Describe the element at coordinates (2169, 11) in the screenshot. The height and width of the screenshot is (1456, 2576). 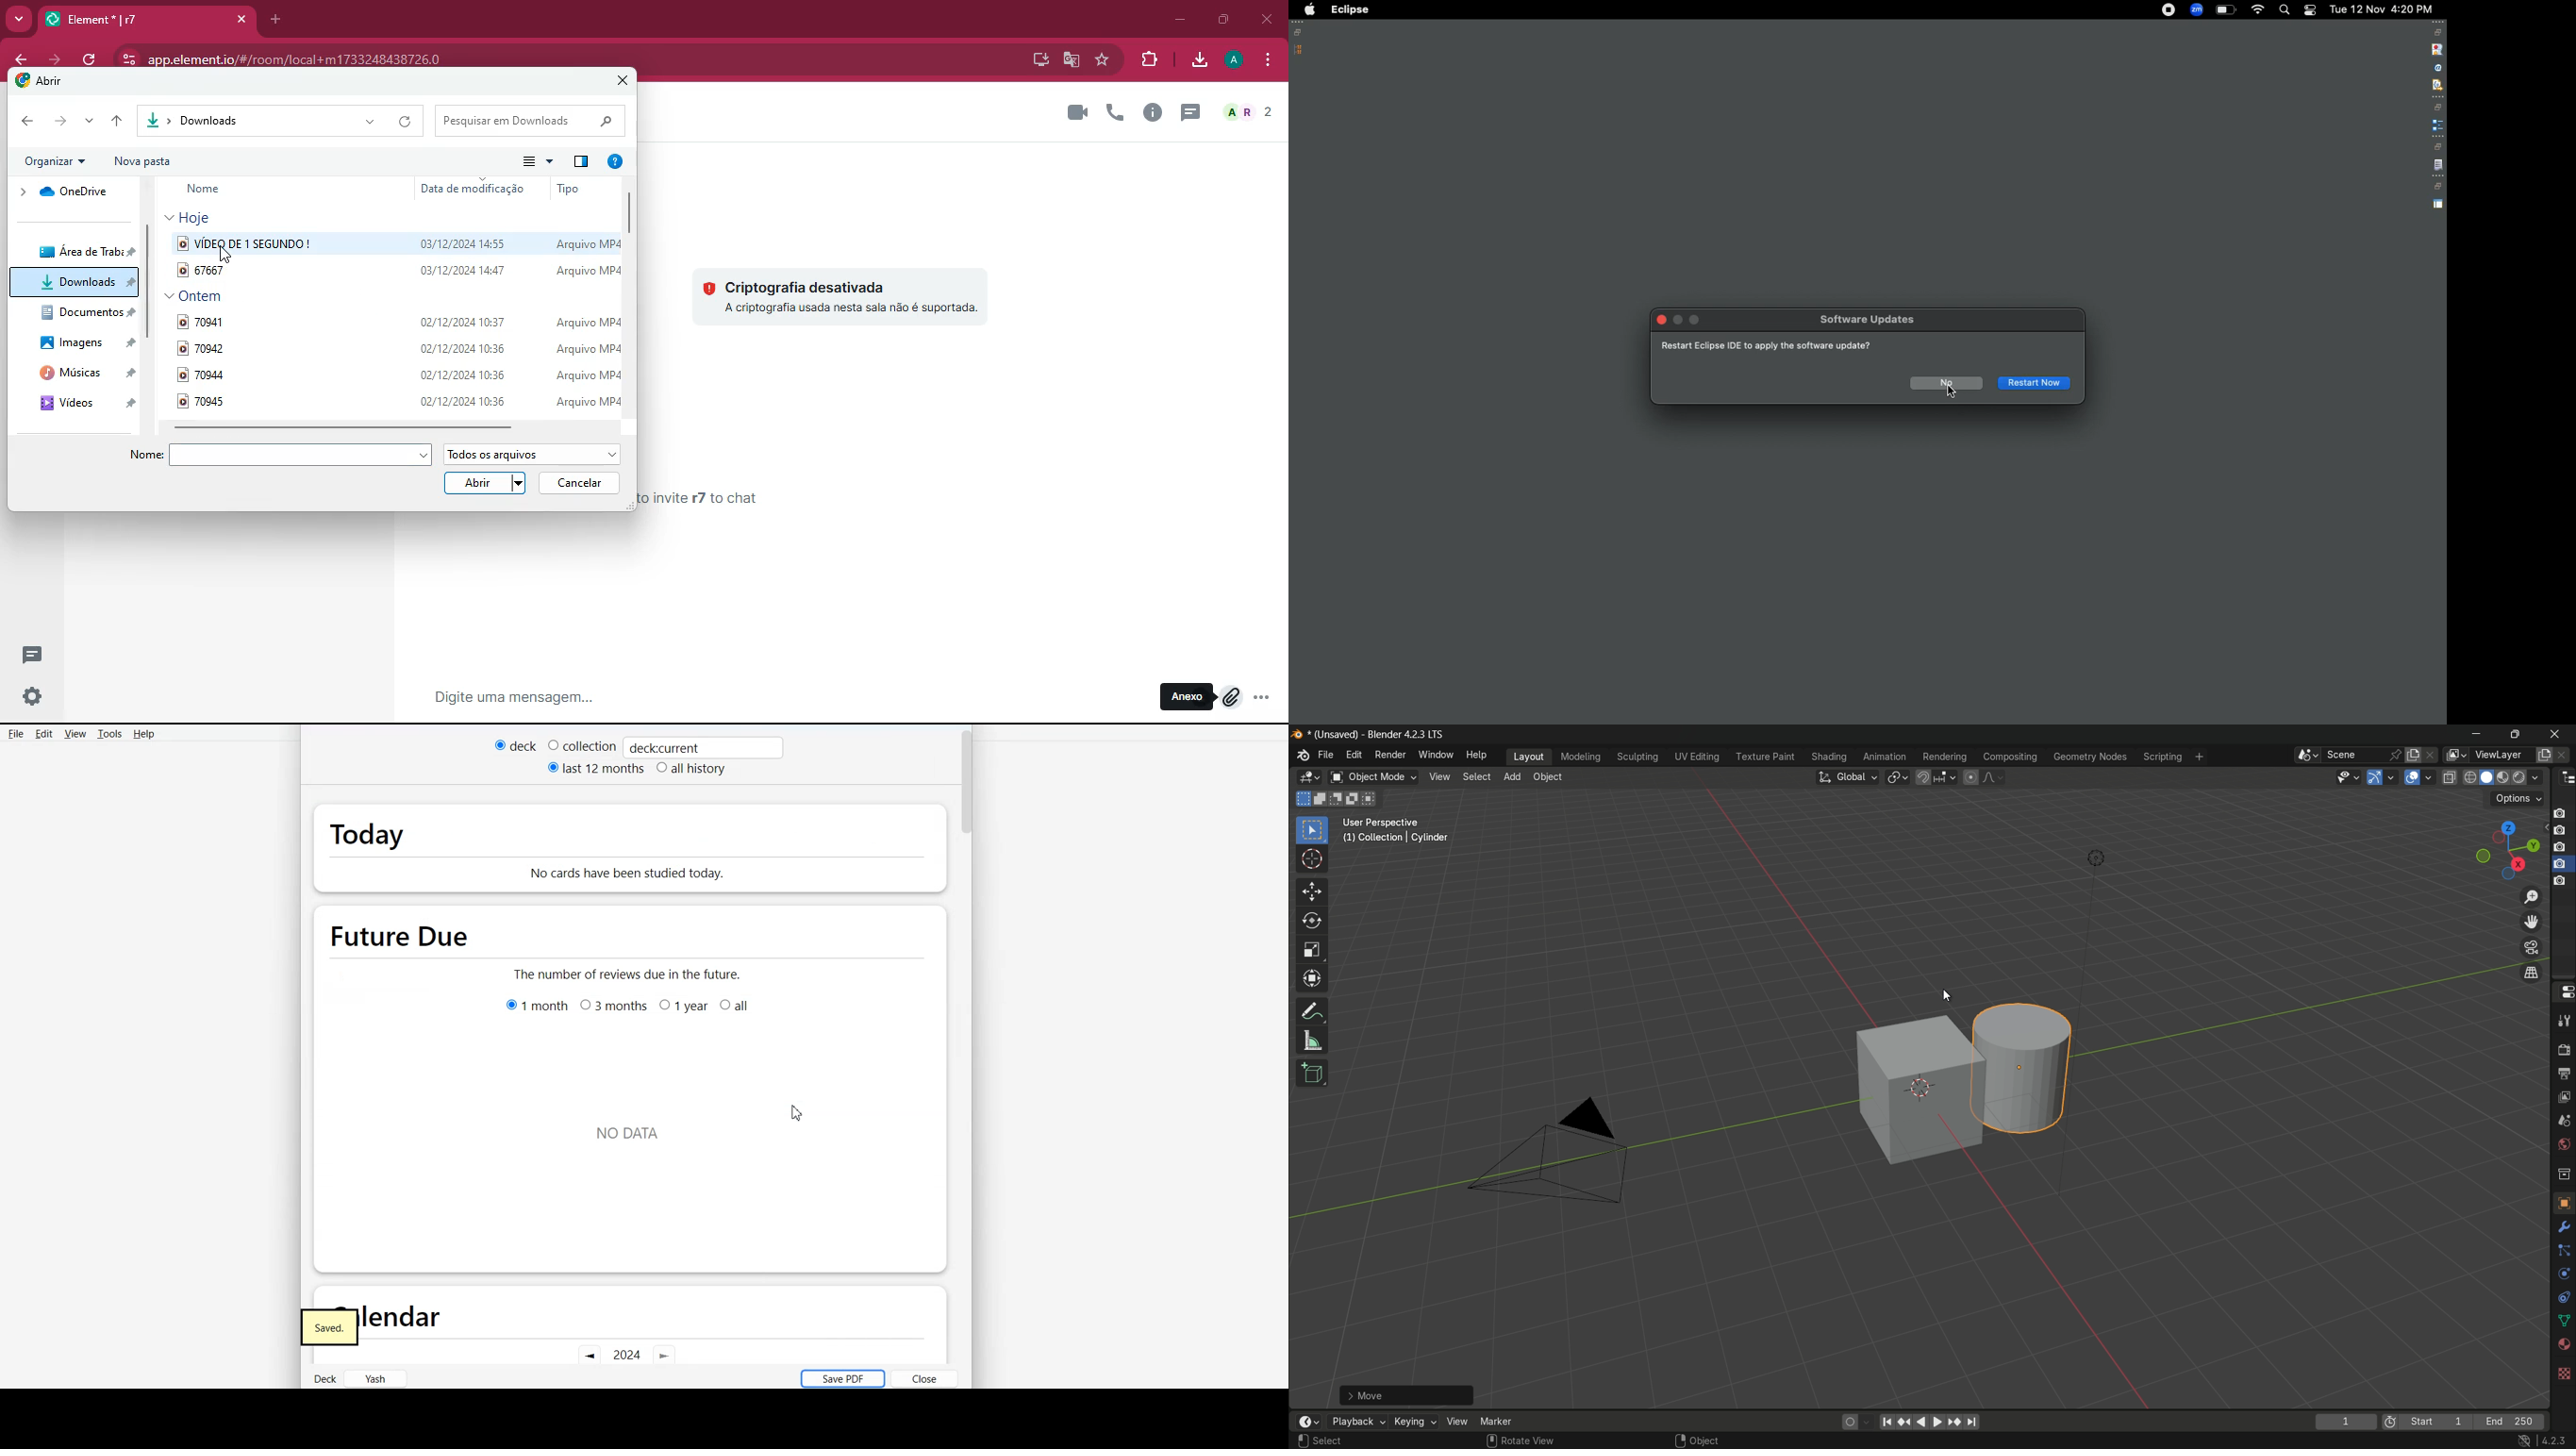
I see `Recording` at that location.